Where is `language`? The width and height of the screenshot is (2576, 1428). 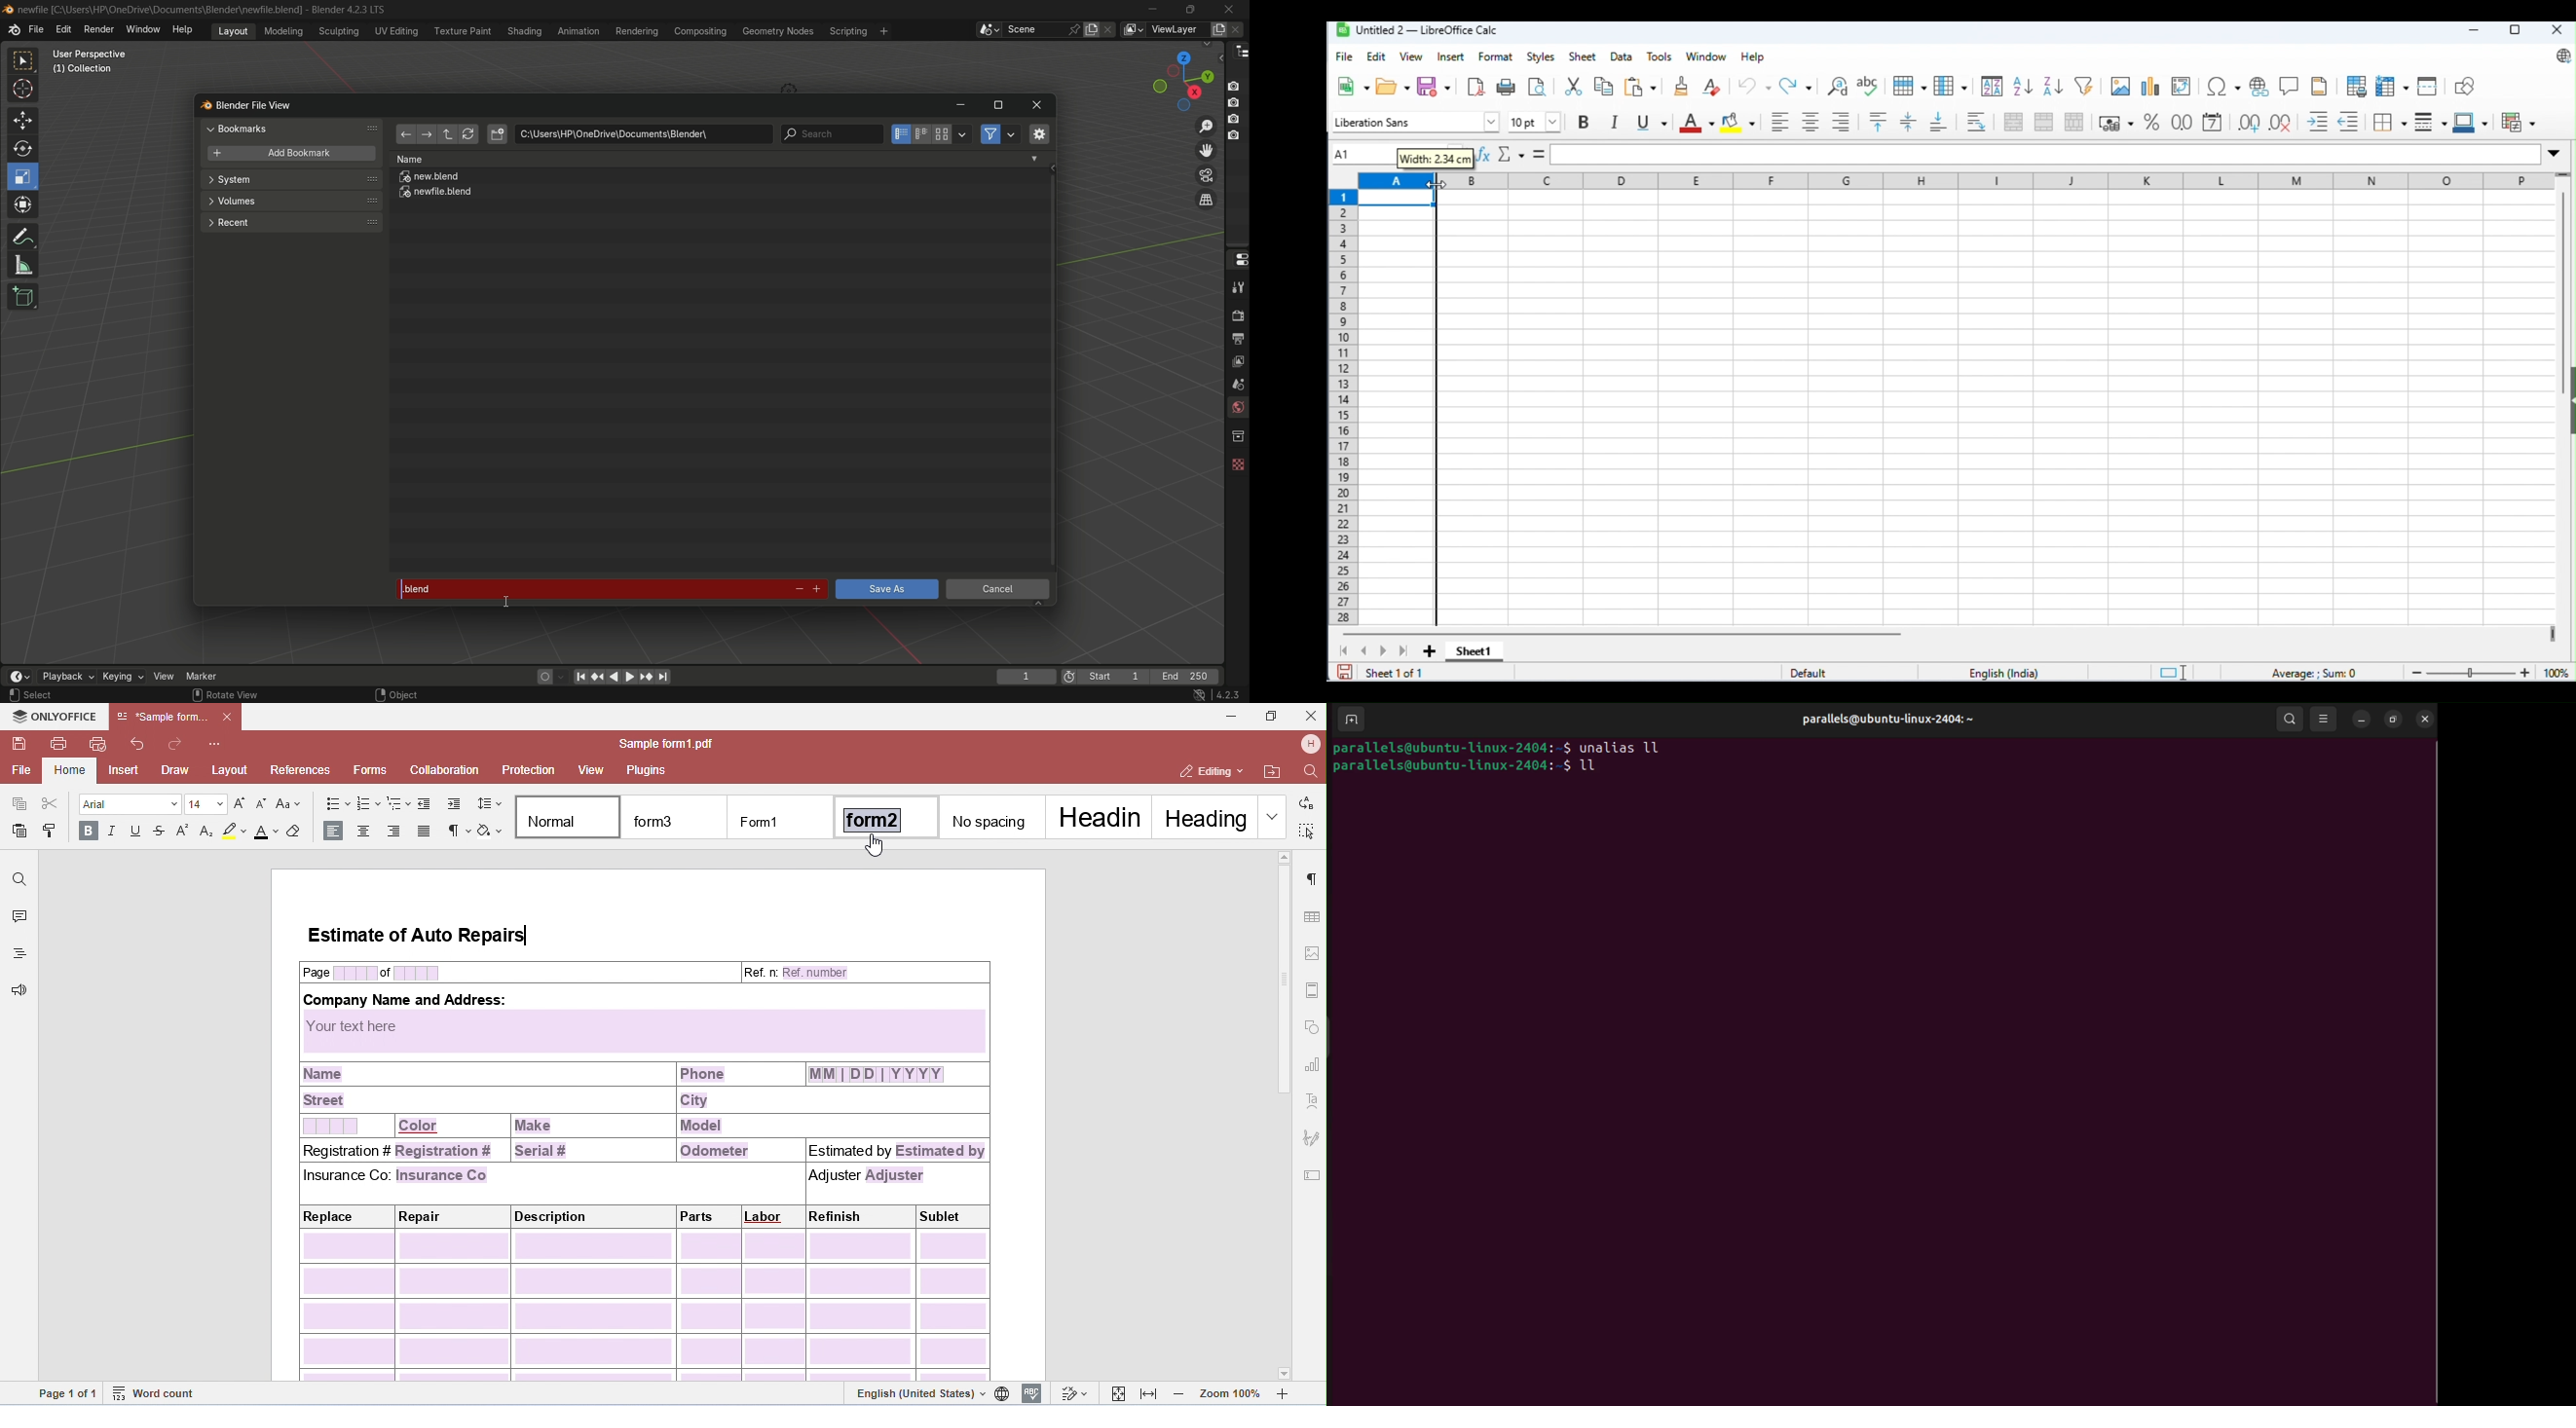
language is located at coordinates (2006, 672).